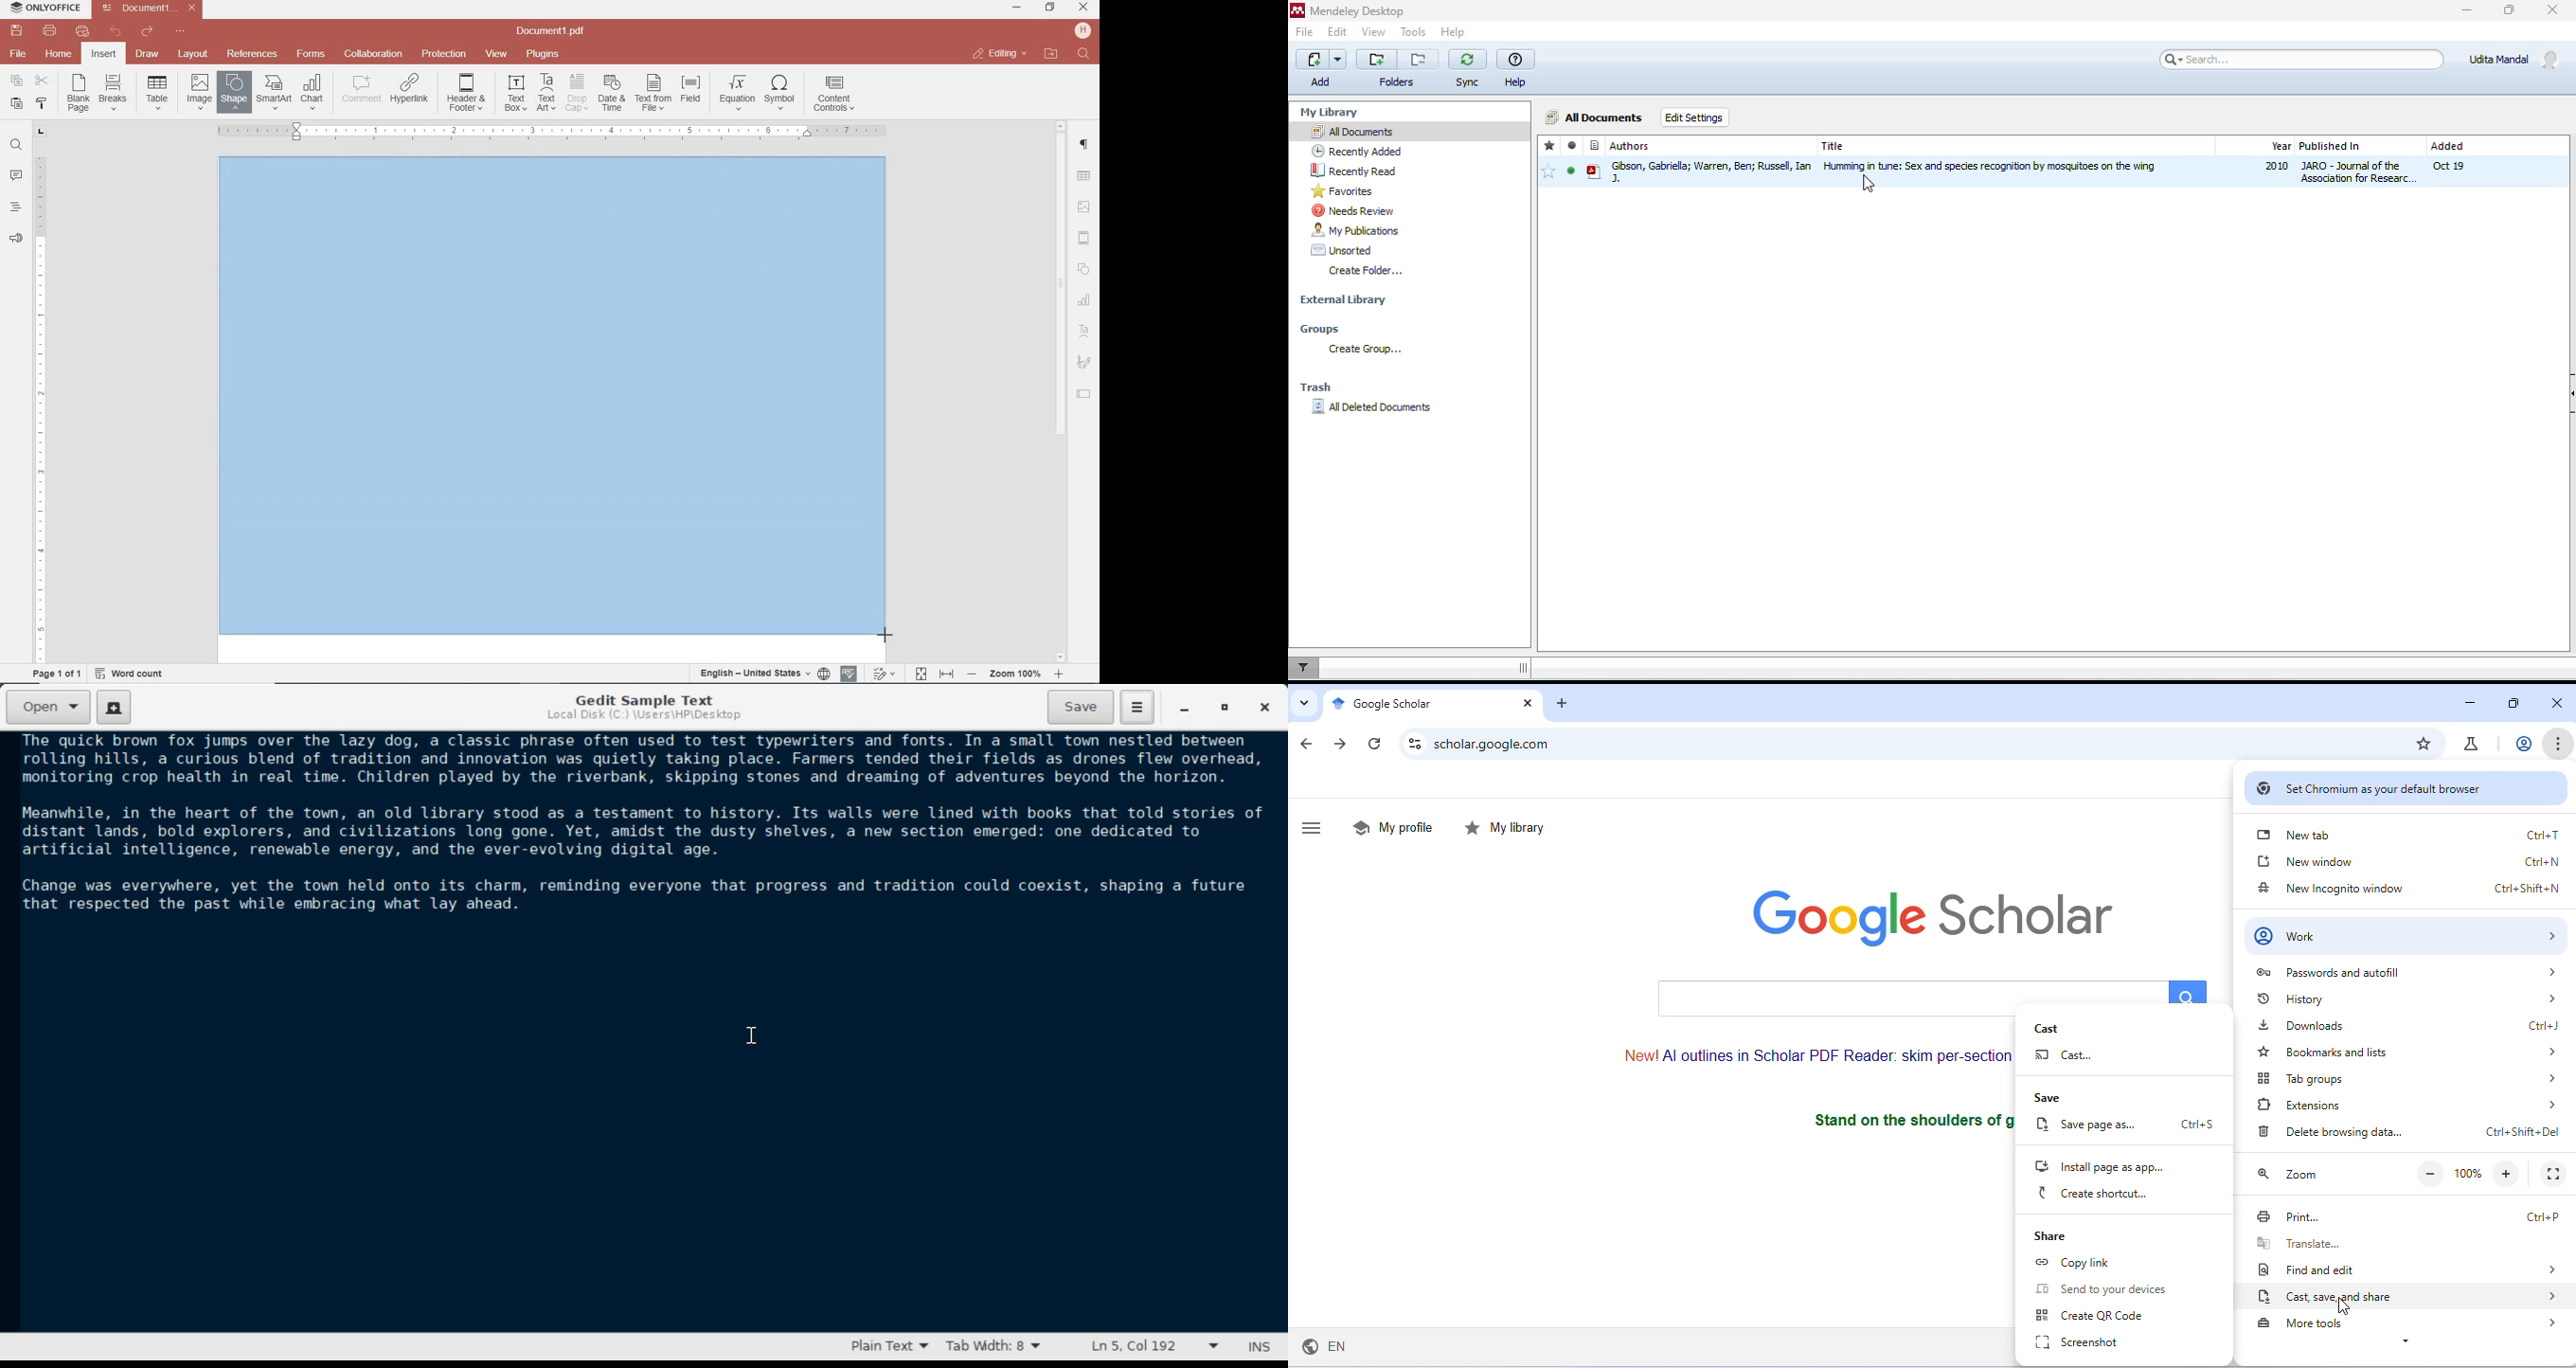  What do you see at coordinates (1353, 210) in the screenshot?
I see `needs review` at bounding box center [1353, 210].